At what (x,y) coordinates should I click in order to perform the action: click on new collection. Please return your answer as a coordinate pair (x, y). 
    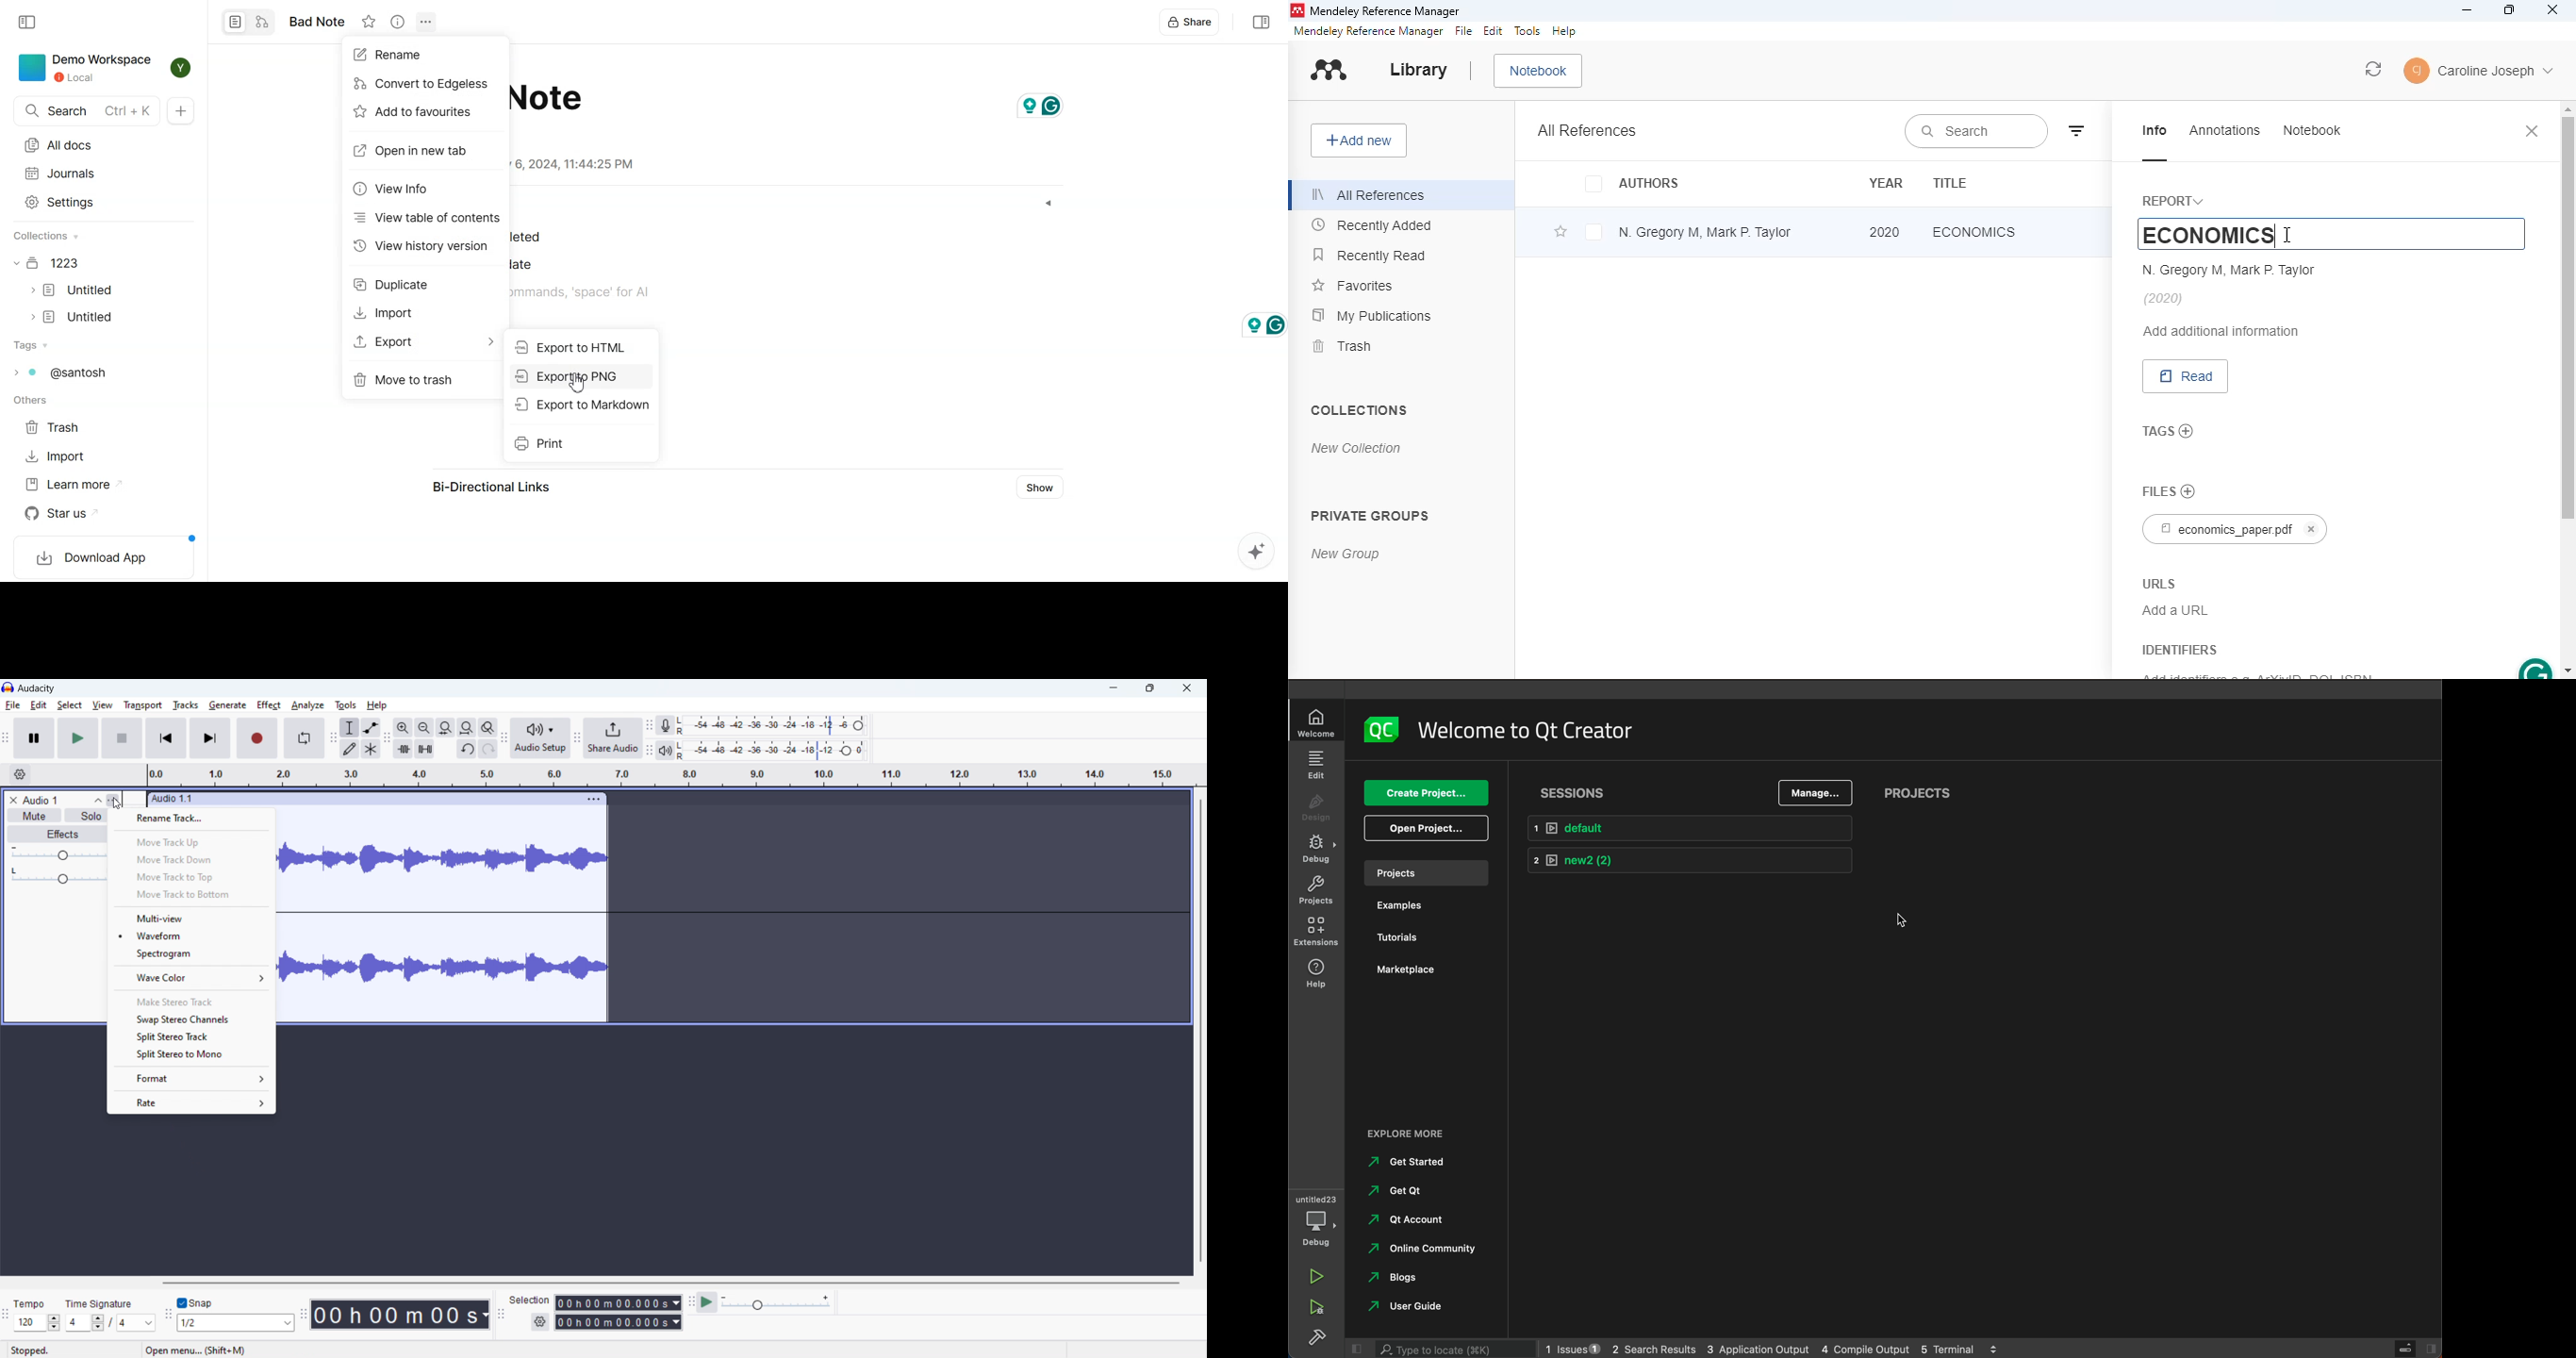
    Looking at the image, I should click on (1357, 448).